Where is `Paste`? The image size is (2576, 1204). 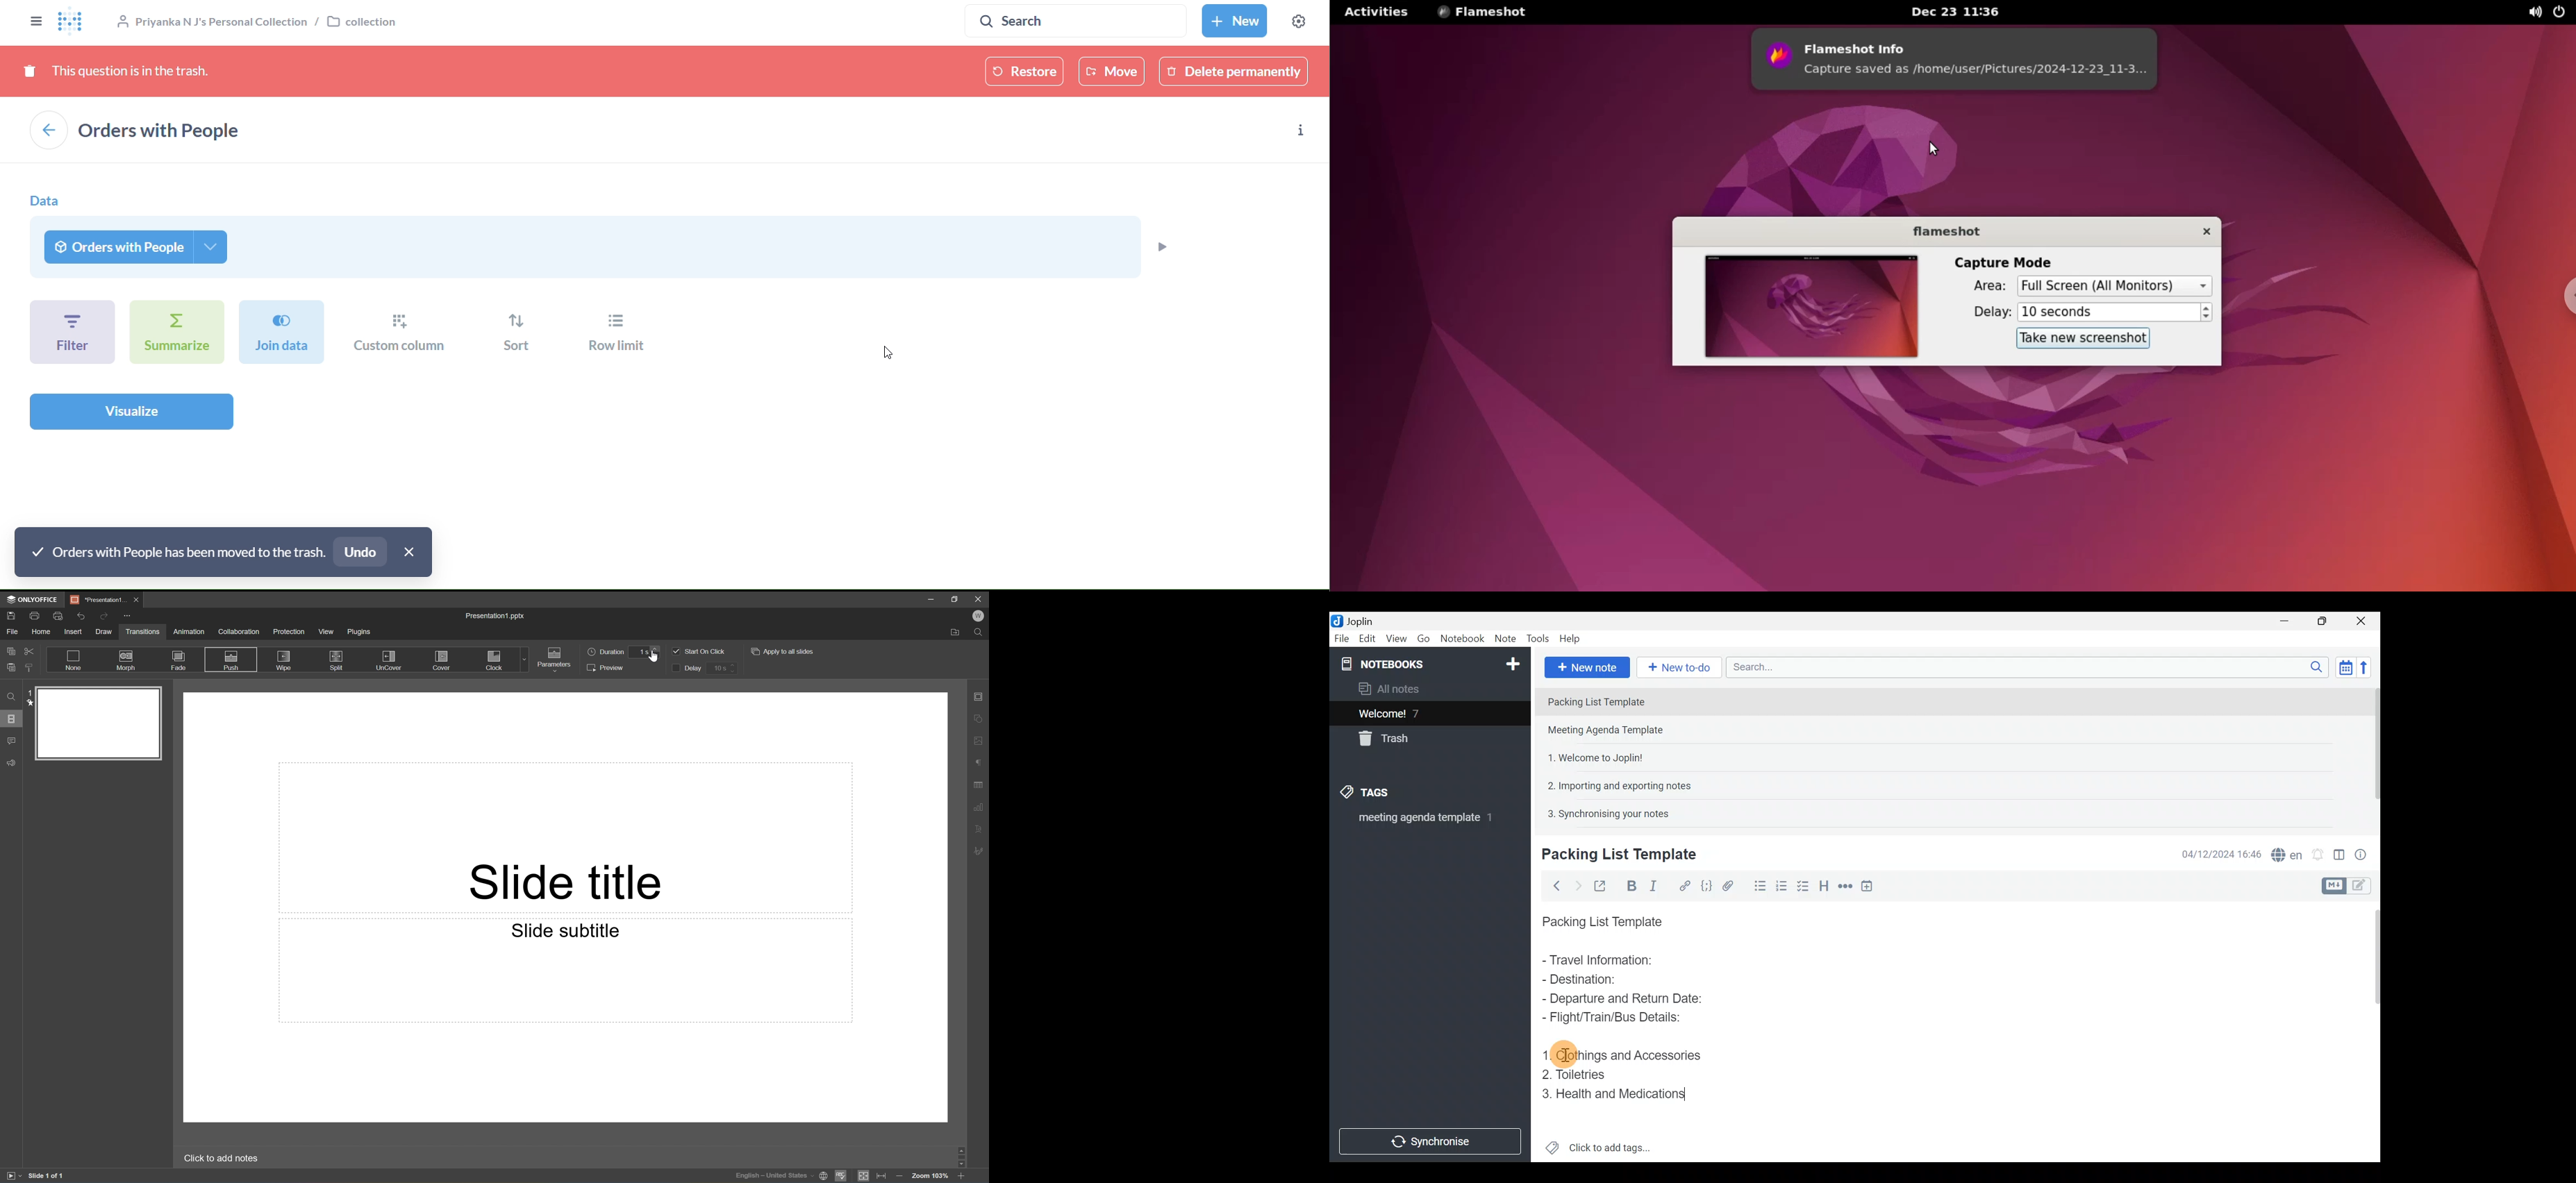 Paste is located at coordinates (12, 668).